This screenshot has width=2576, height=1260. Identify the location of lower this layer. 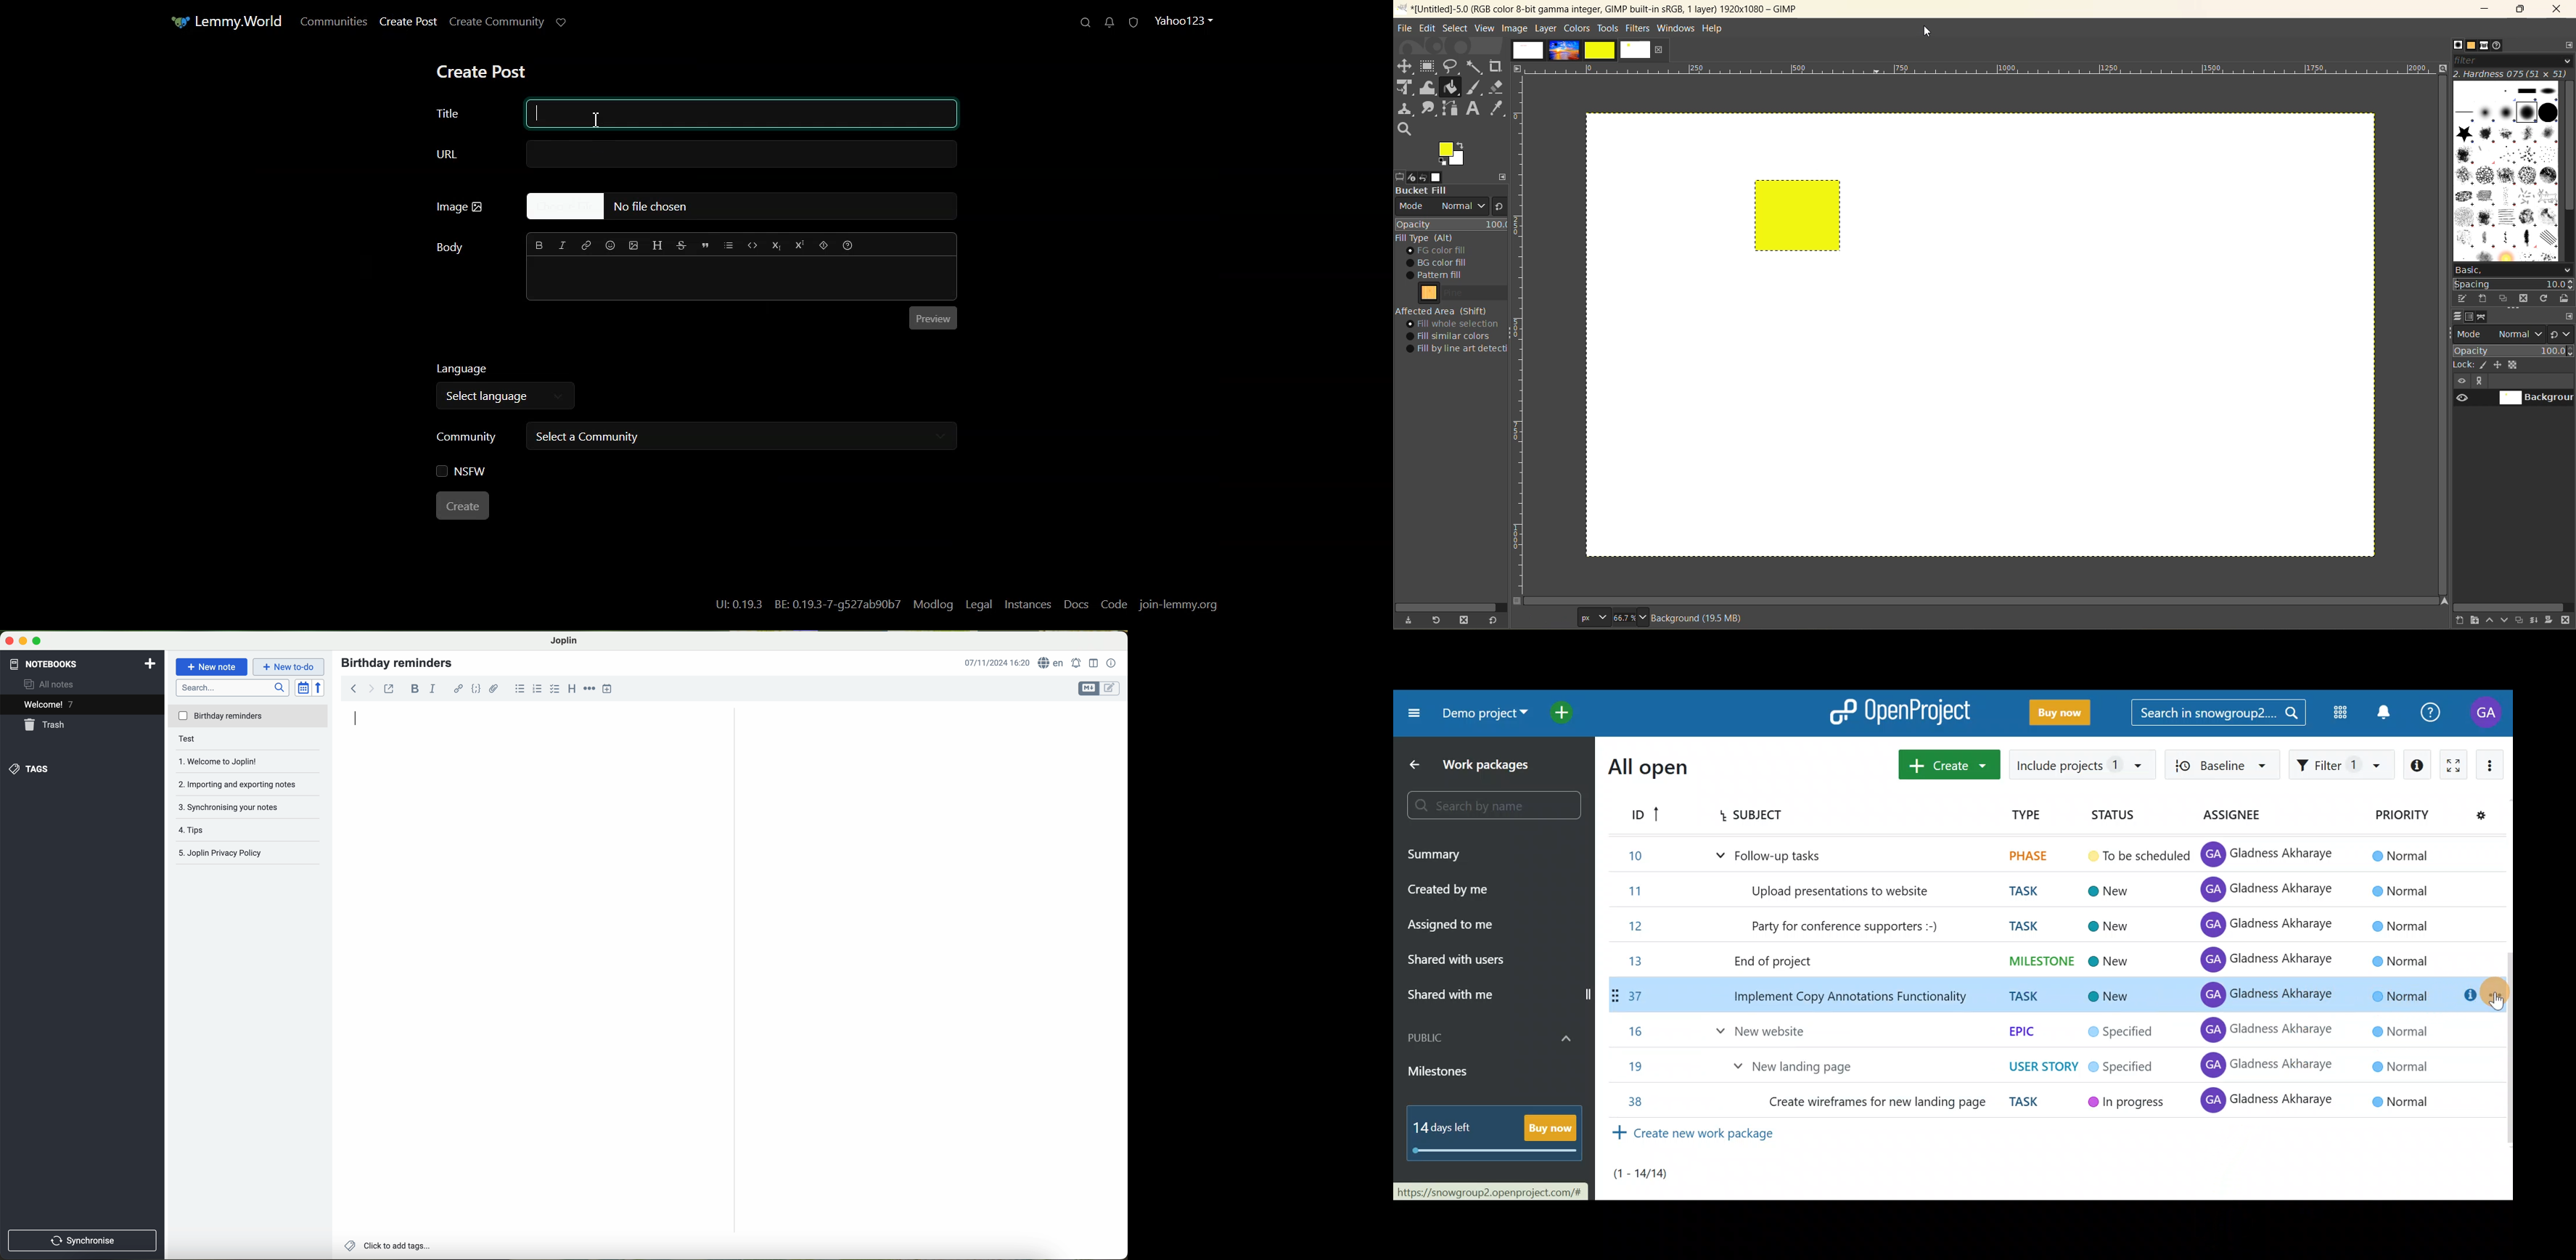
(2507, 621).